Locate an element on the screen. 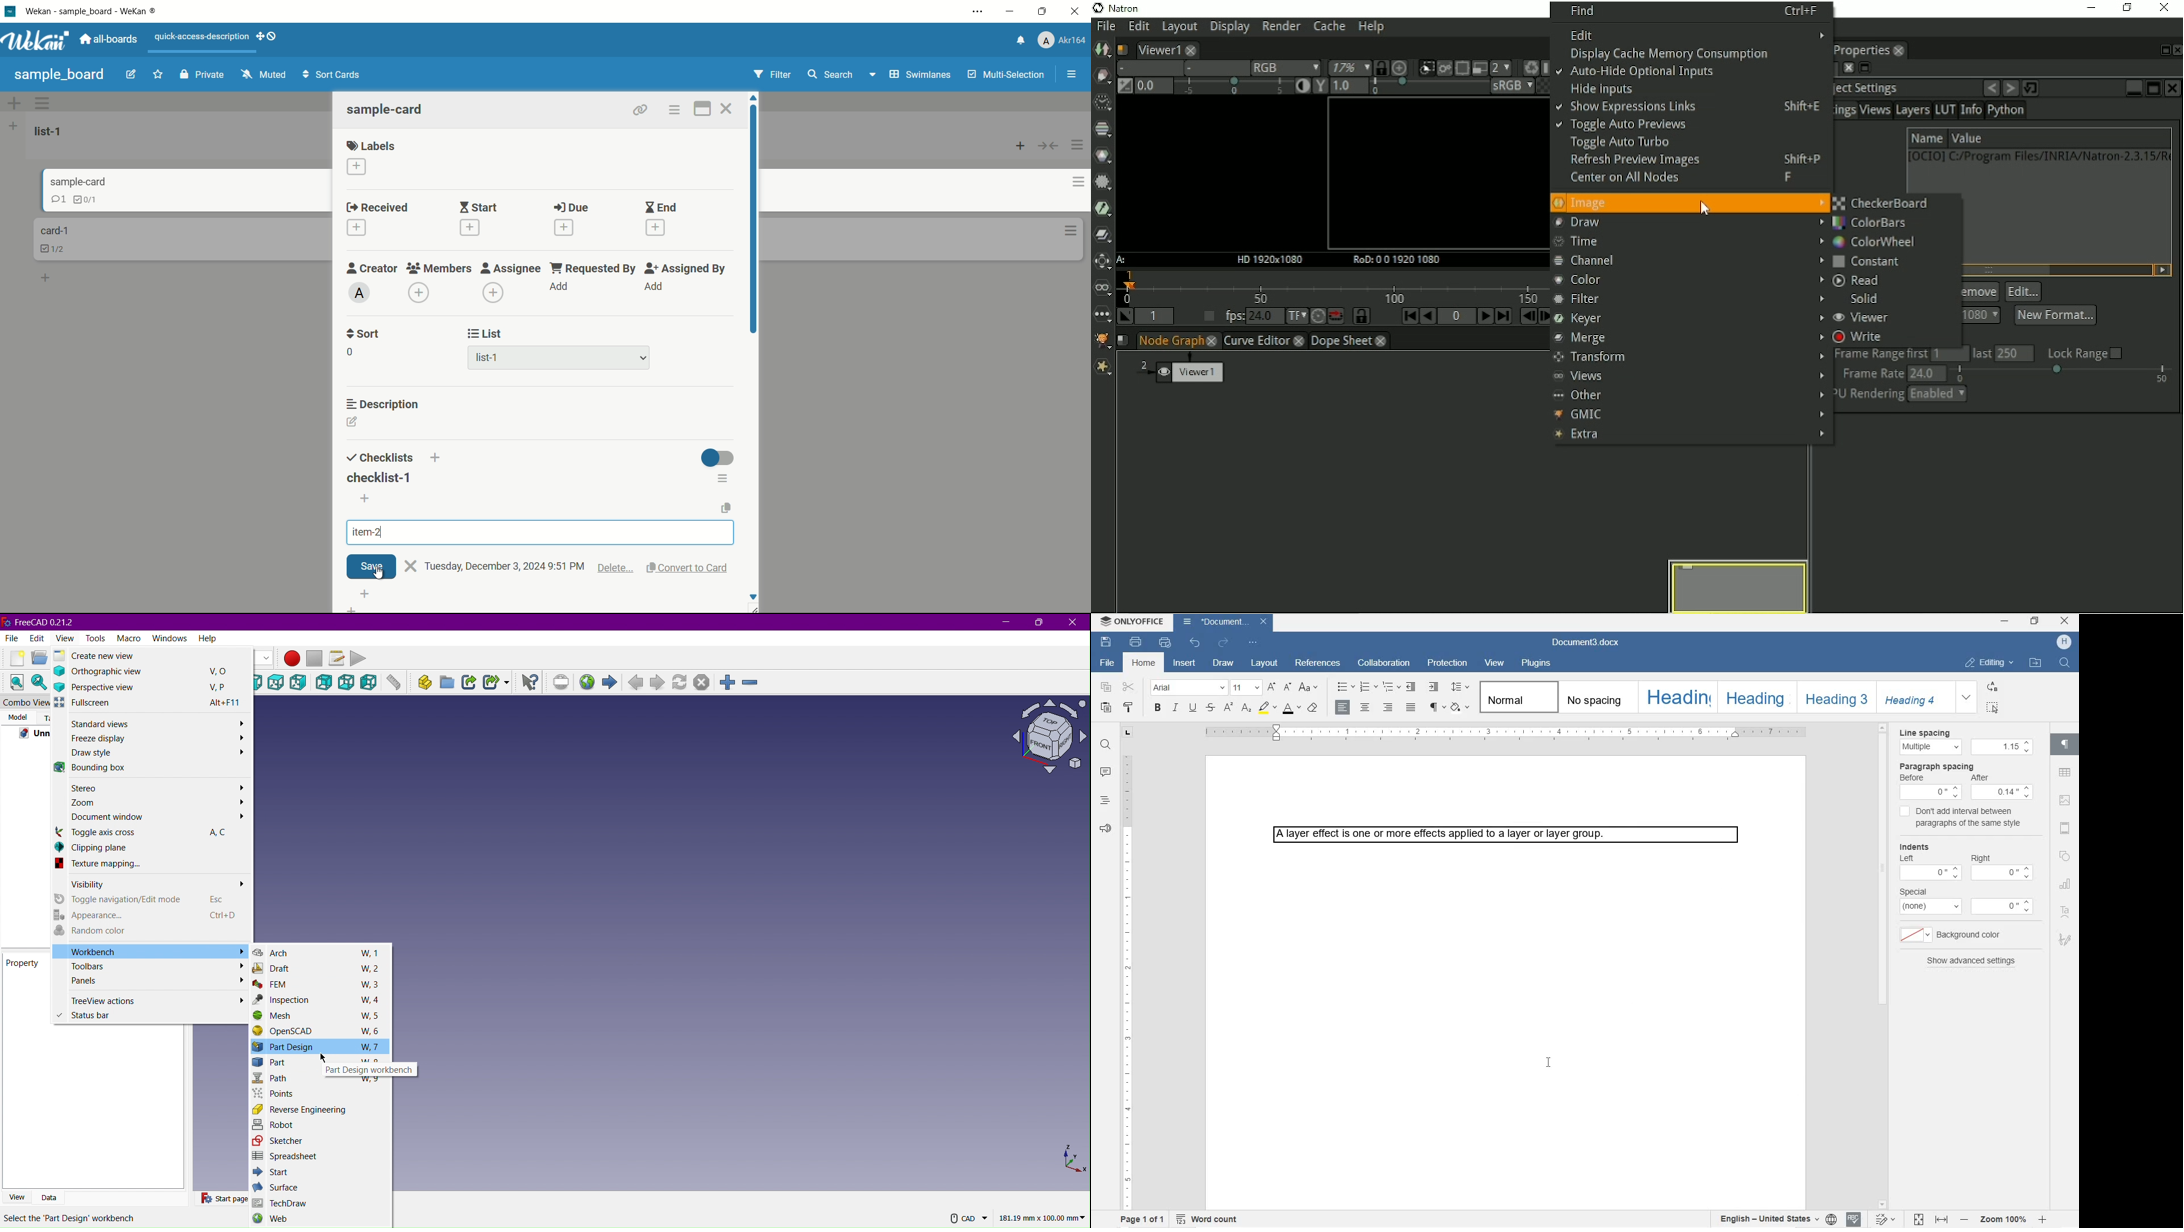 This screenshot has height=1232, width=2184. NONPRINTING CHARACTERS is located at coordinates (1437, 708).